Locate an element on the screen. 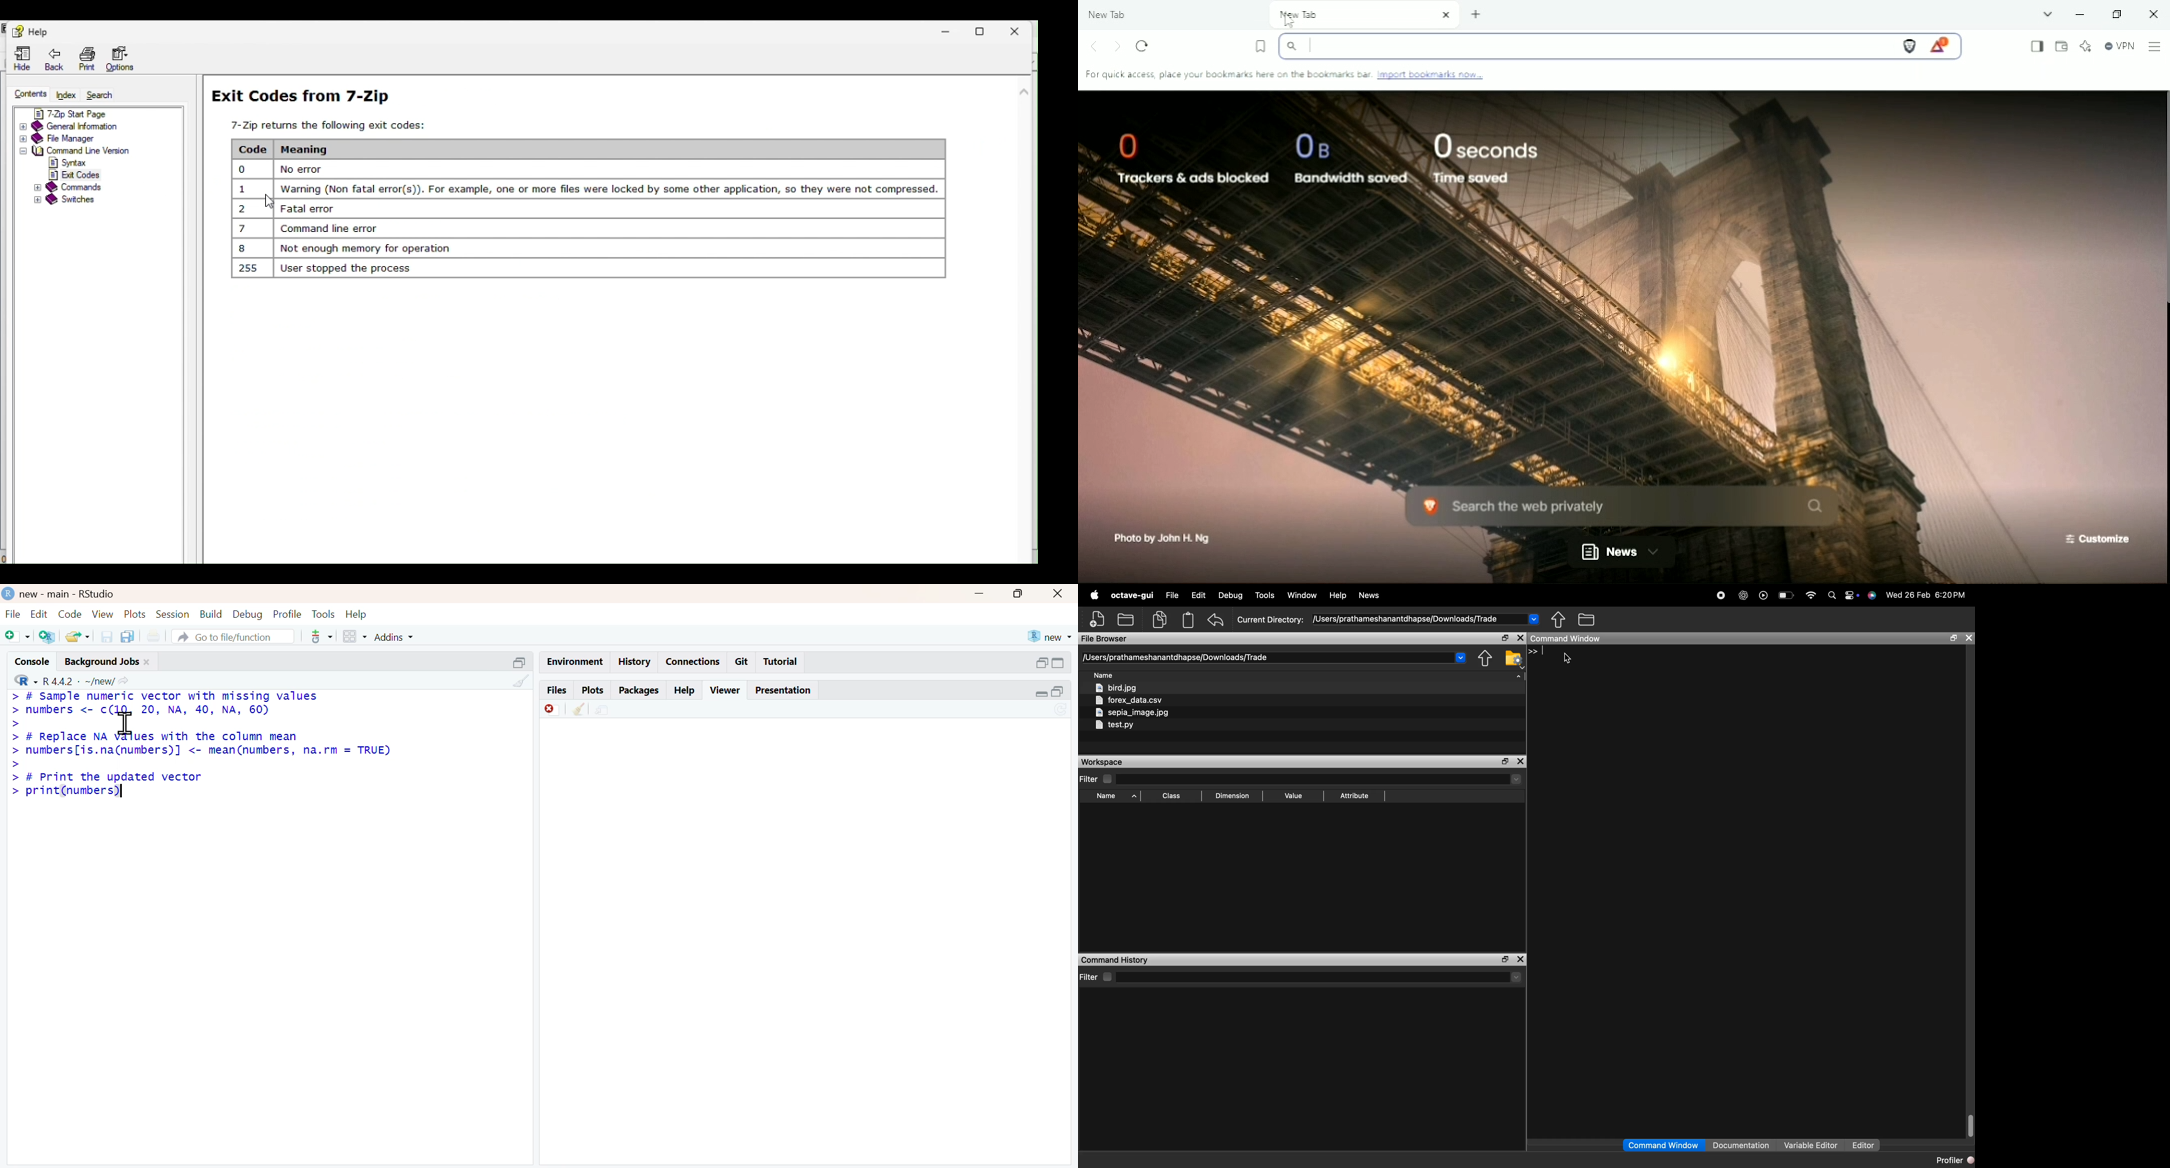  enviornment is located at coordinates (576, 663).